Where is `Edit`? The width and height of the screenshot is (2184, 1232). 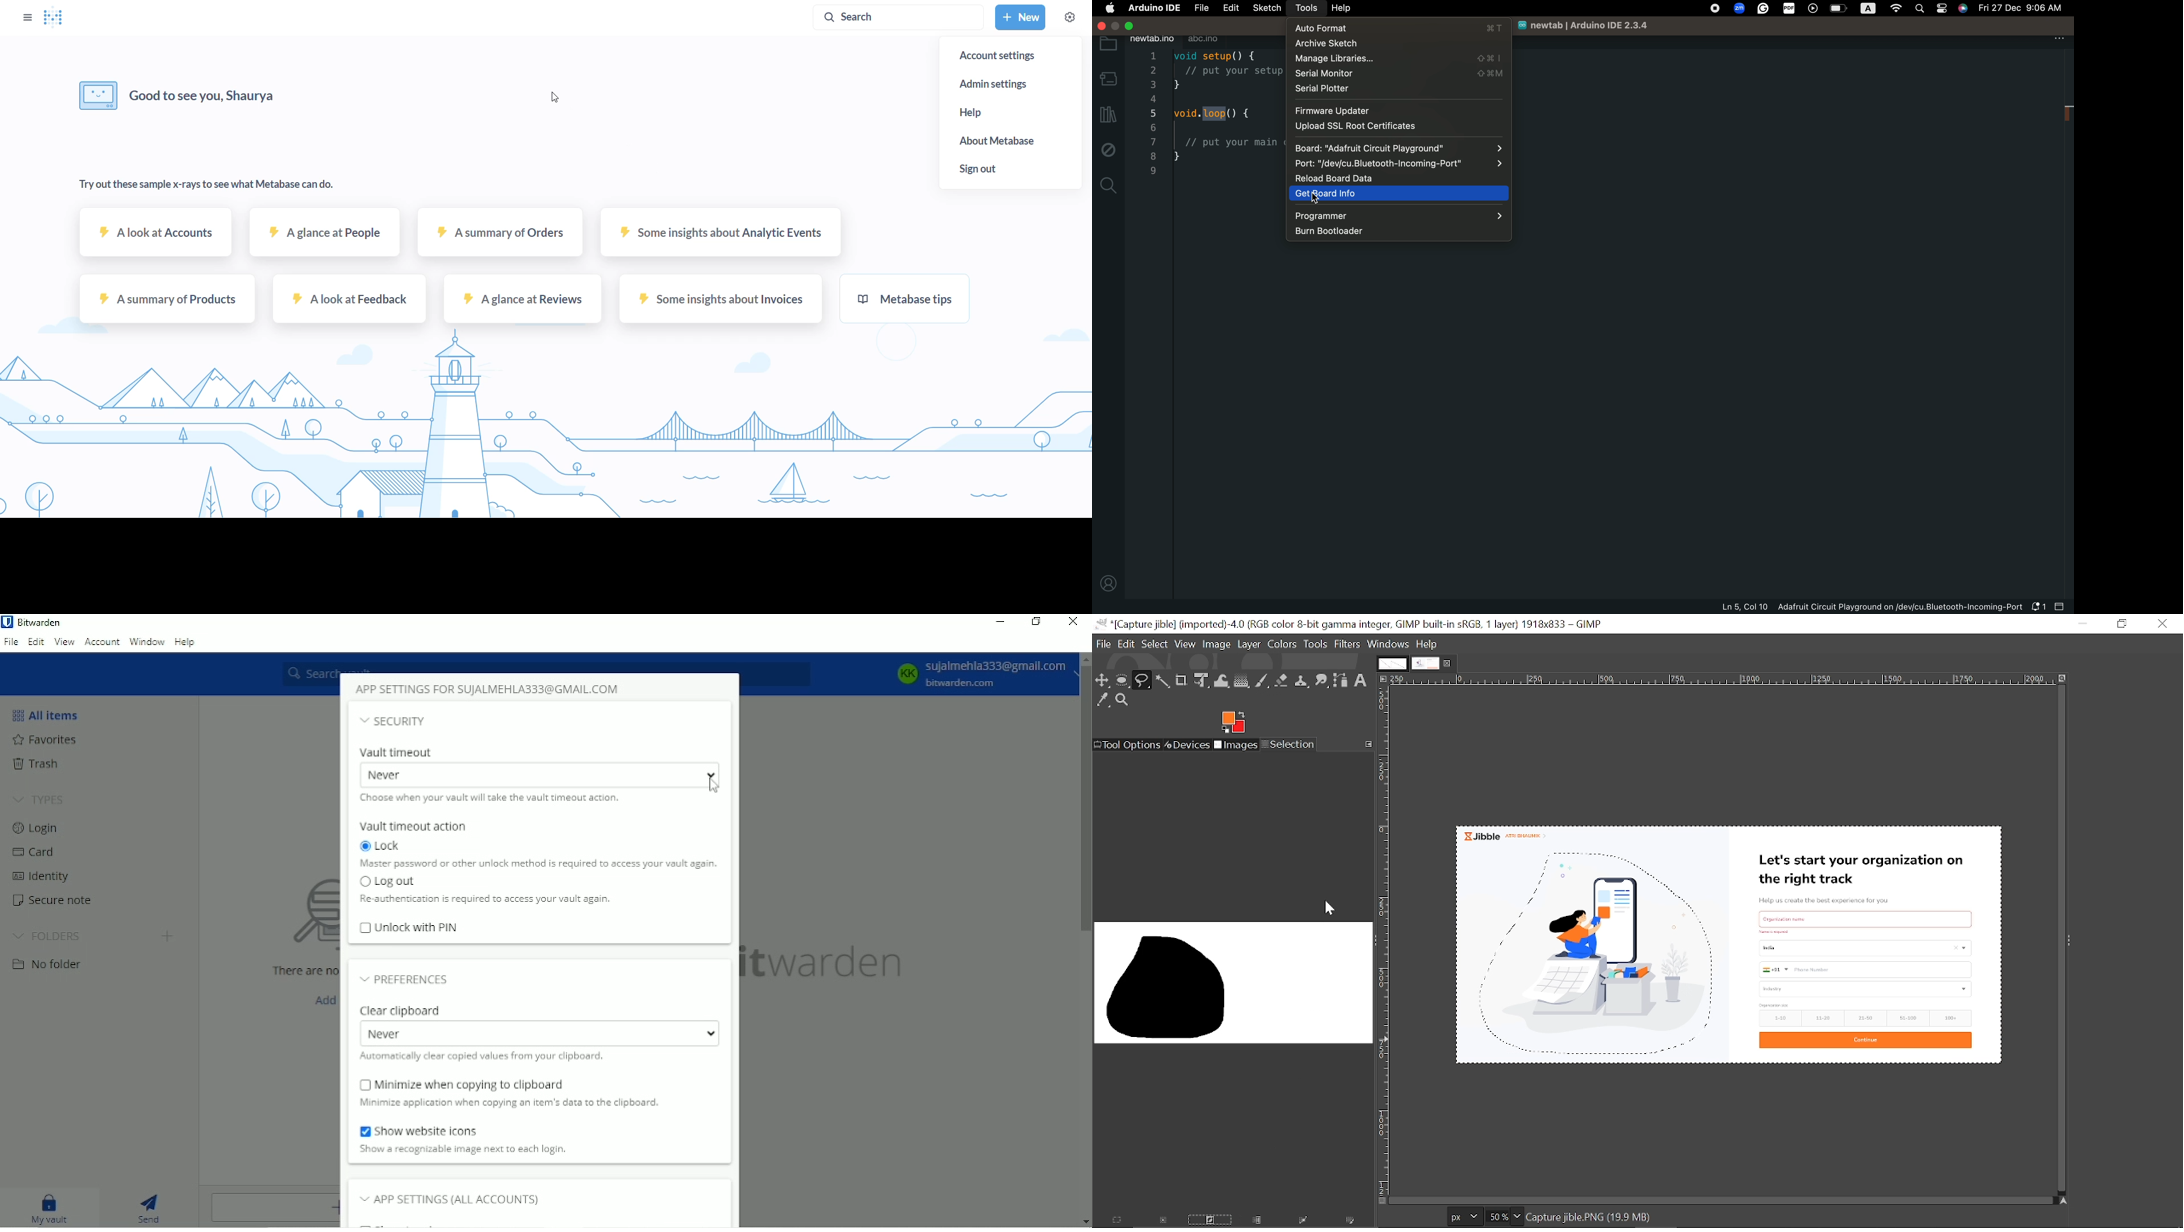
Edit is located at coordinates (1127, 644).